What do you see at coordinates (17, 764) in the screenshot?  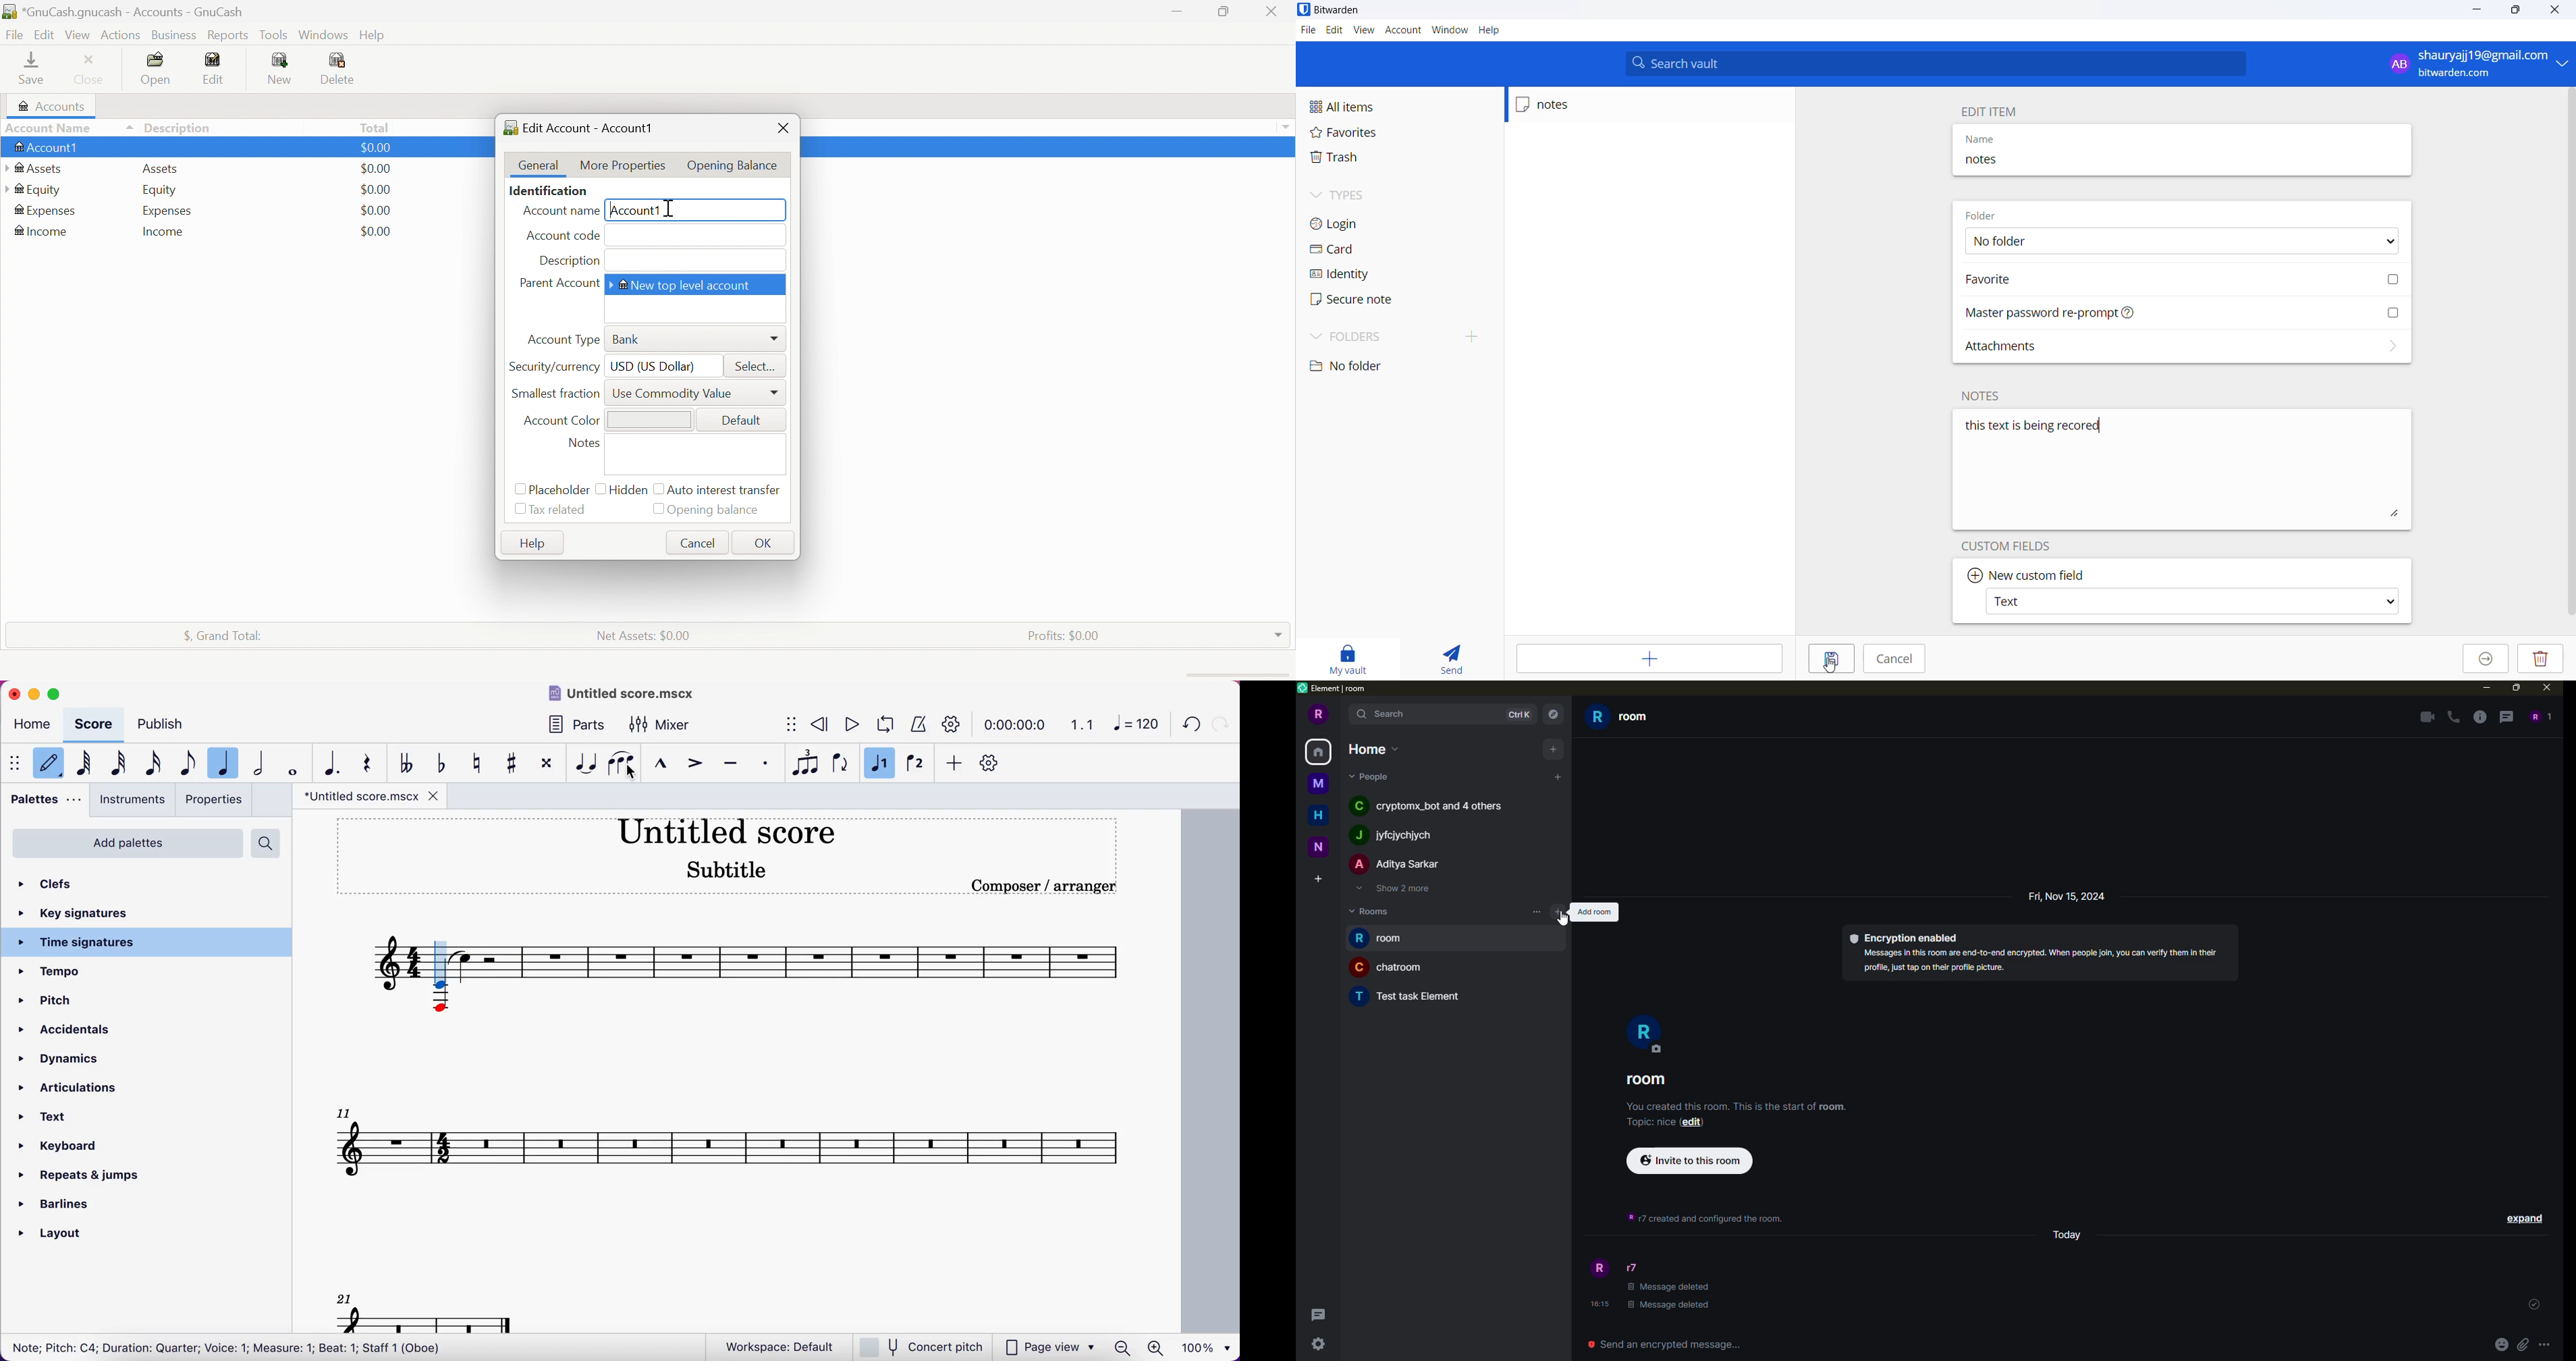 I see `show/hide` at bounding box center [17, 764].